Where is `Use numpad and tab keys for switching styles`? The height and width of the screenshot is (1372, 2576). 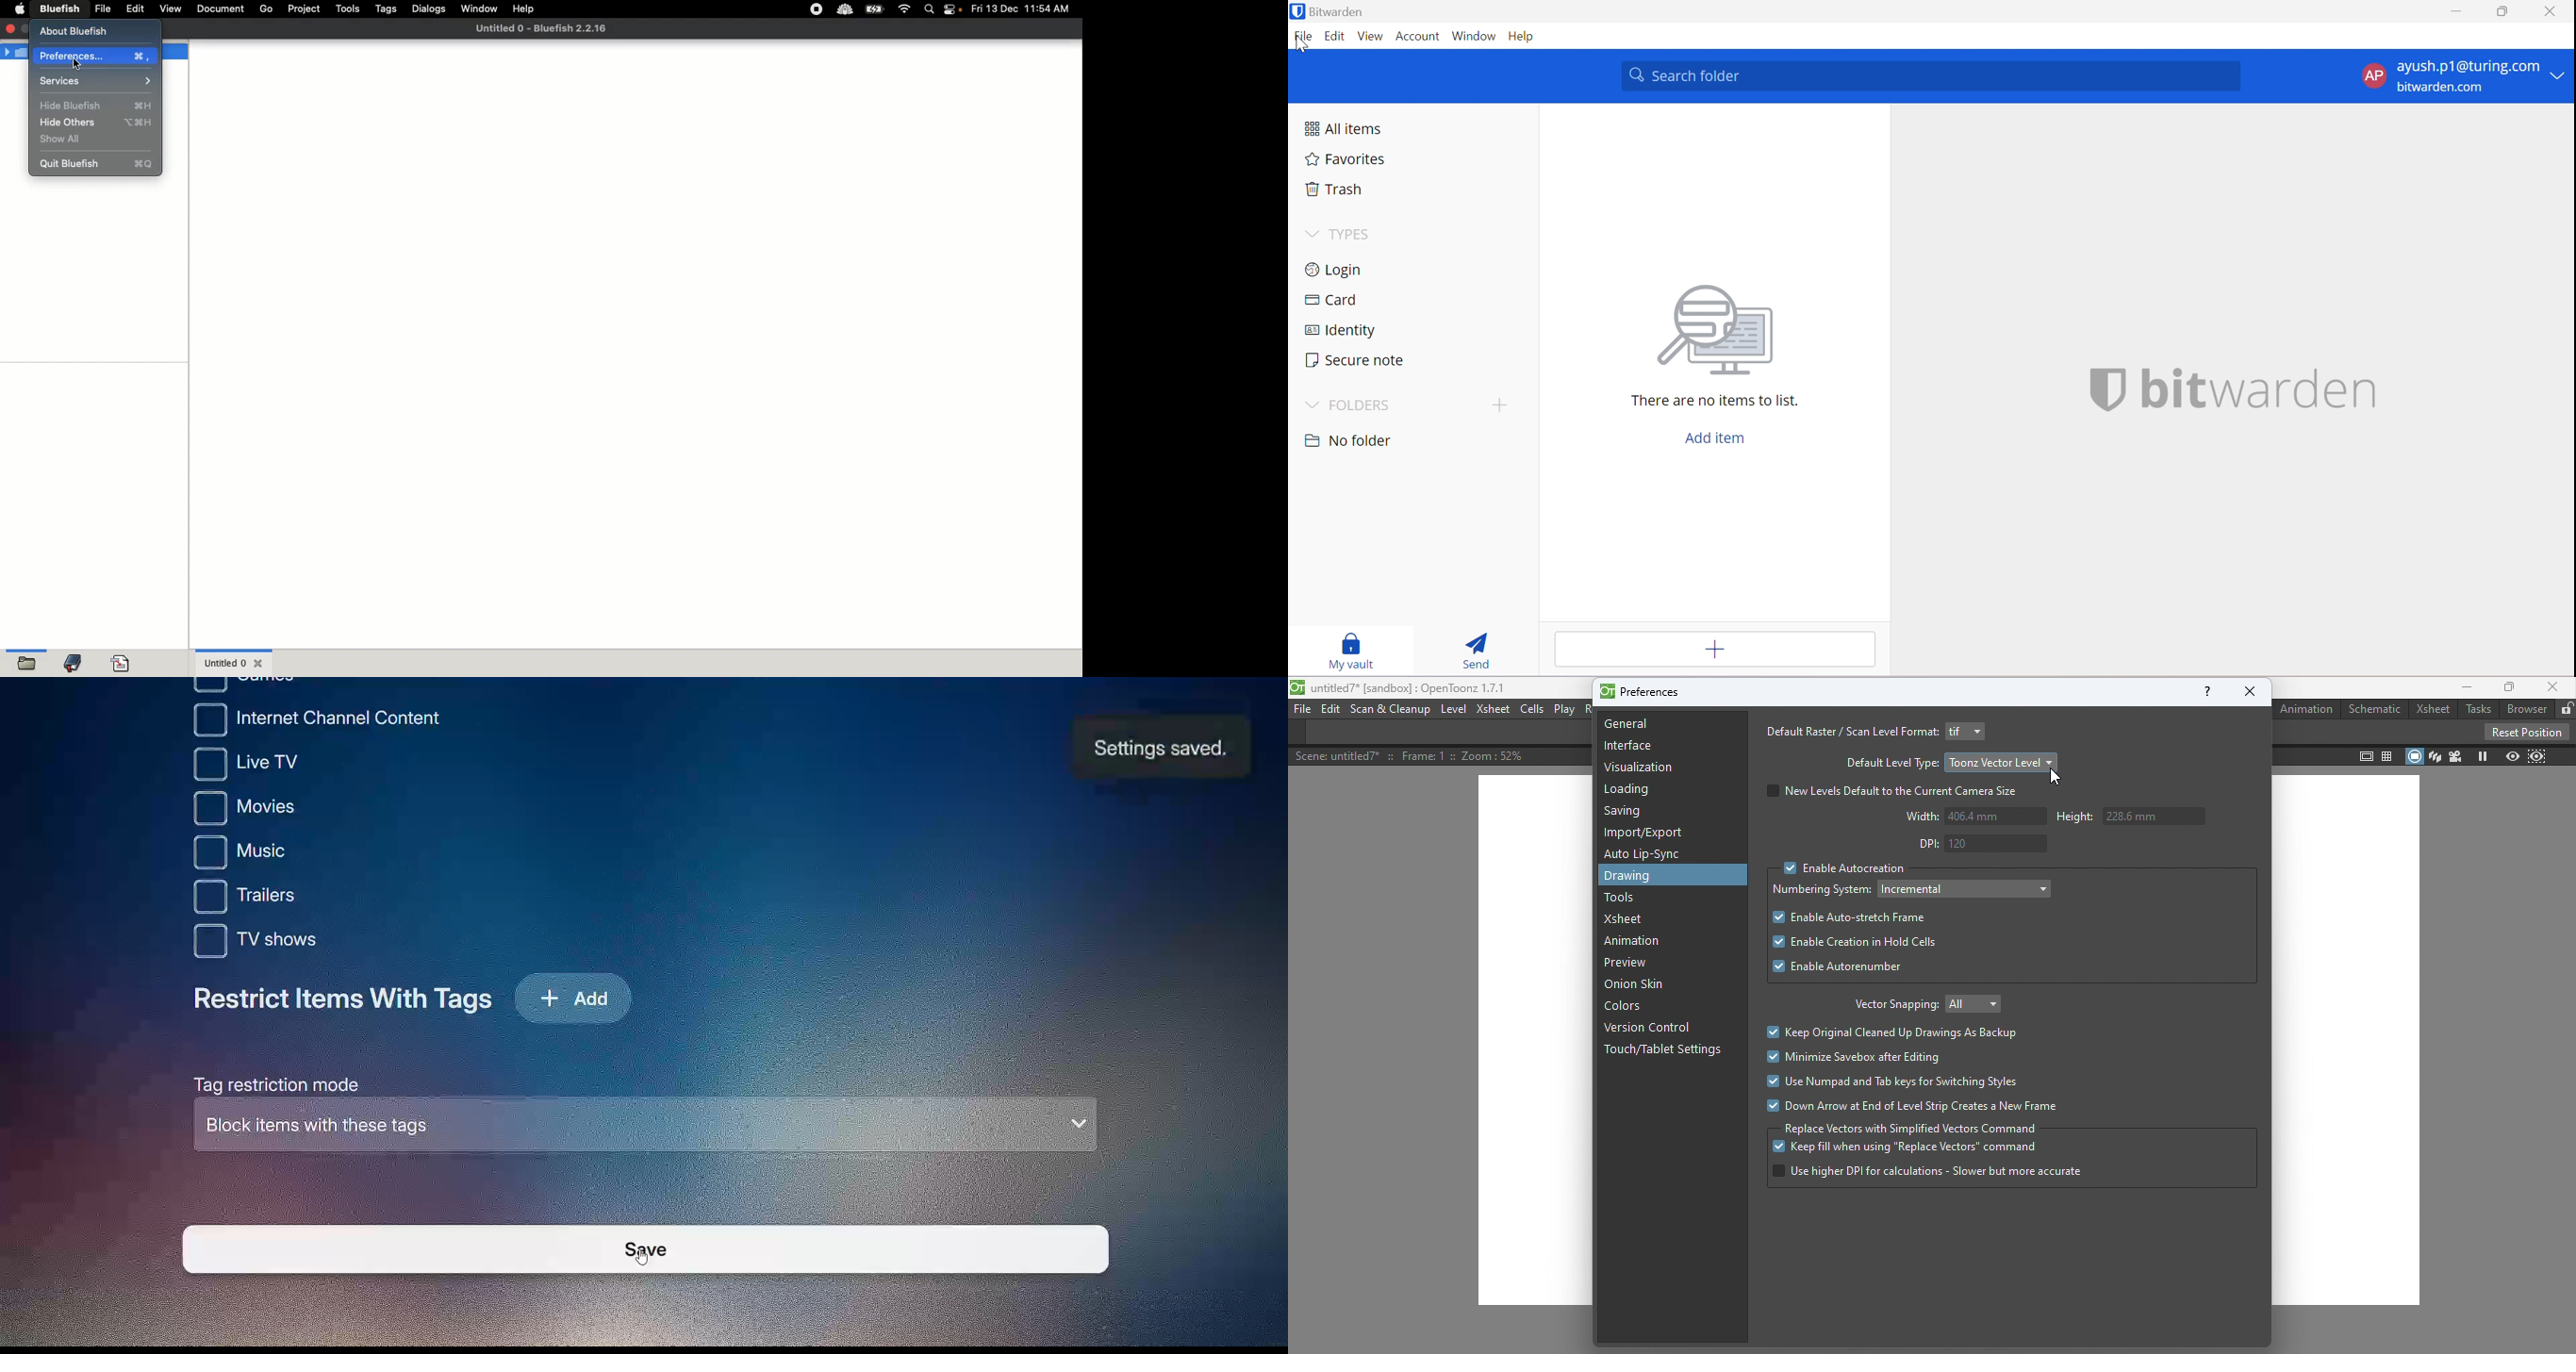 Use numpad and tab keys for switching styles is located at coordinates (1897, 1084).